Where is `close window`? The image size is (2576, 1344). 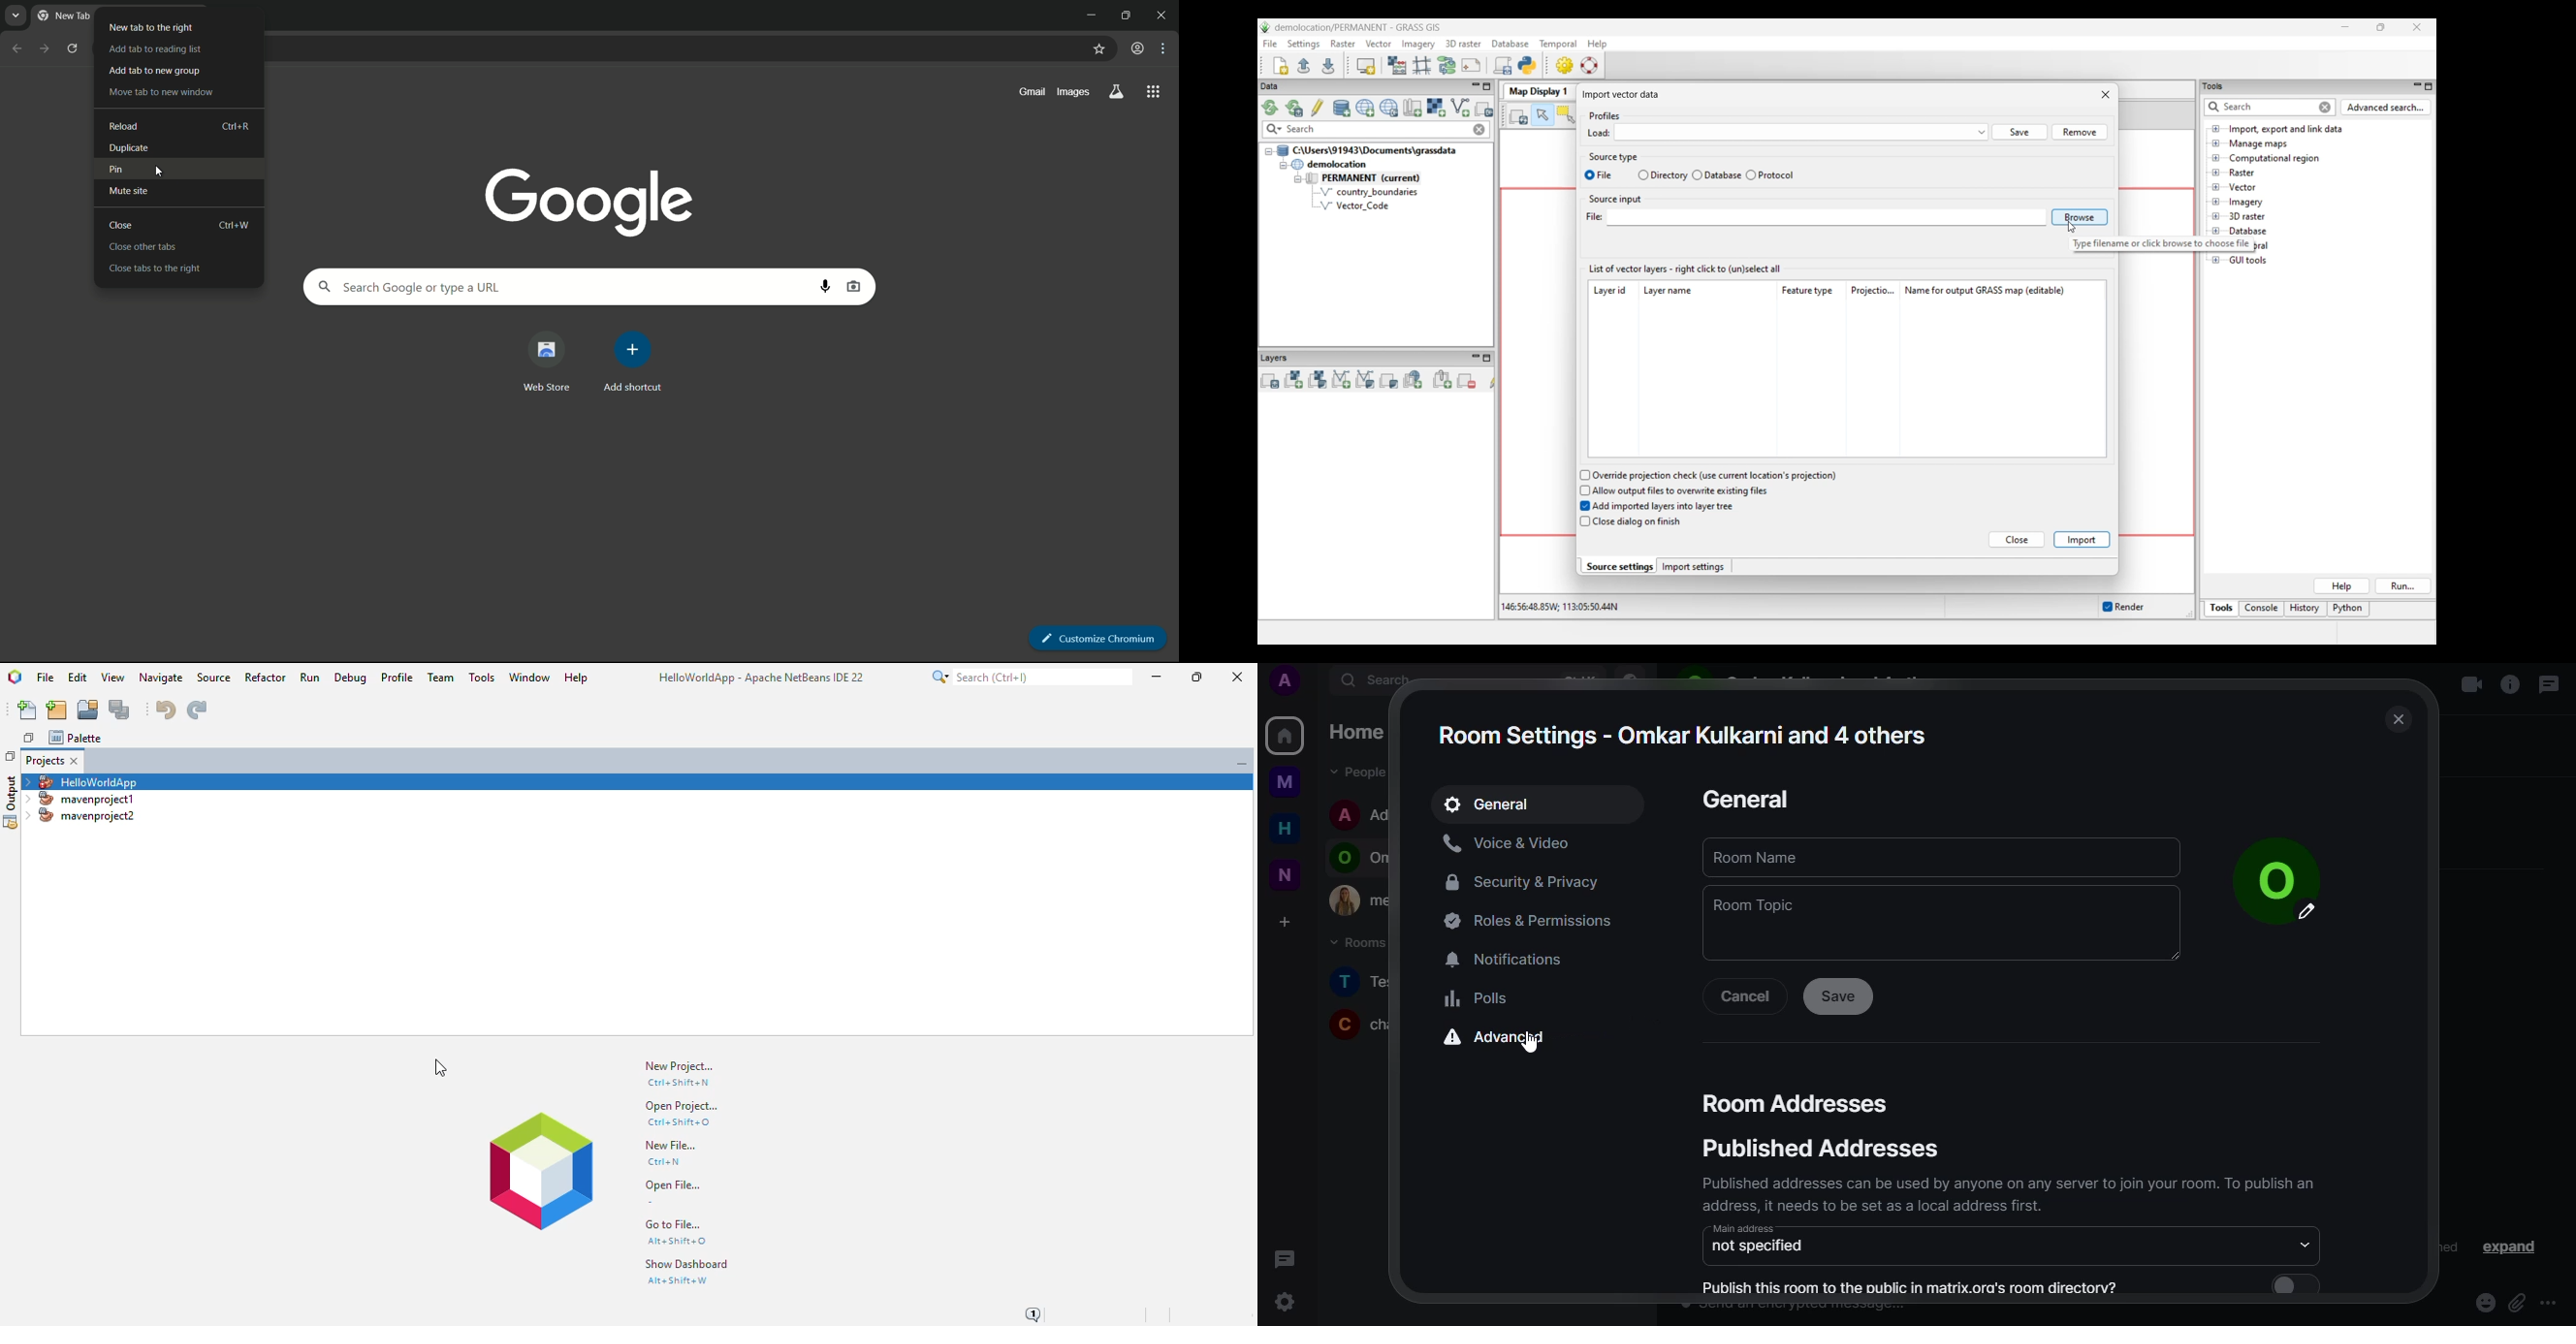 close window is located at coordinates (1165, 14).